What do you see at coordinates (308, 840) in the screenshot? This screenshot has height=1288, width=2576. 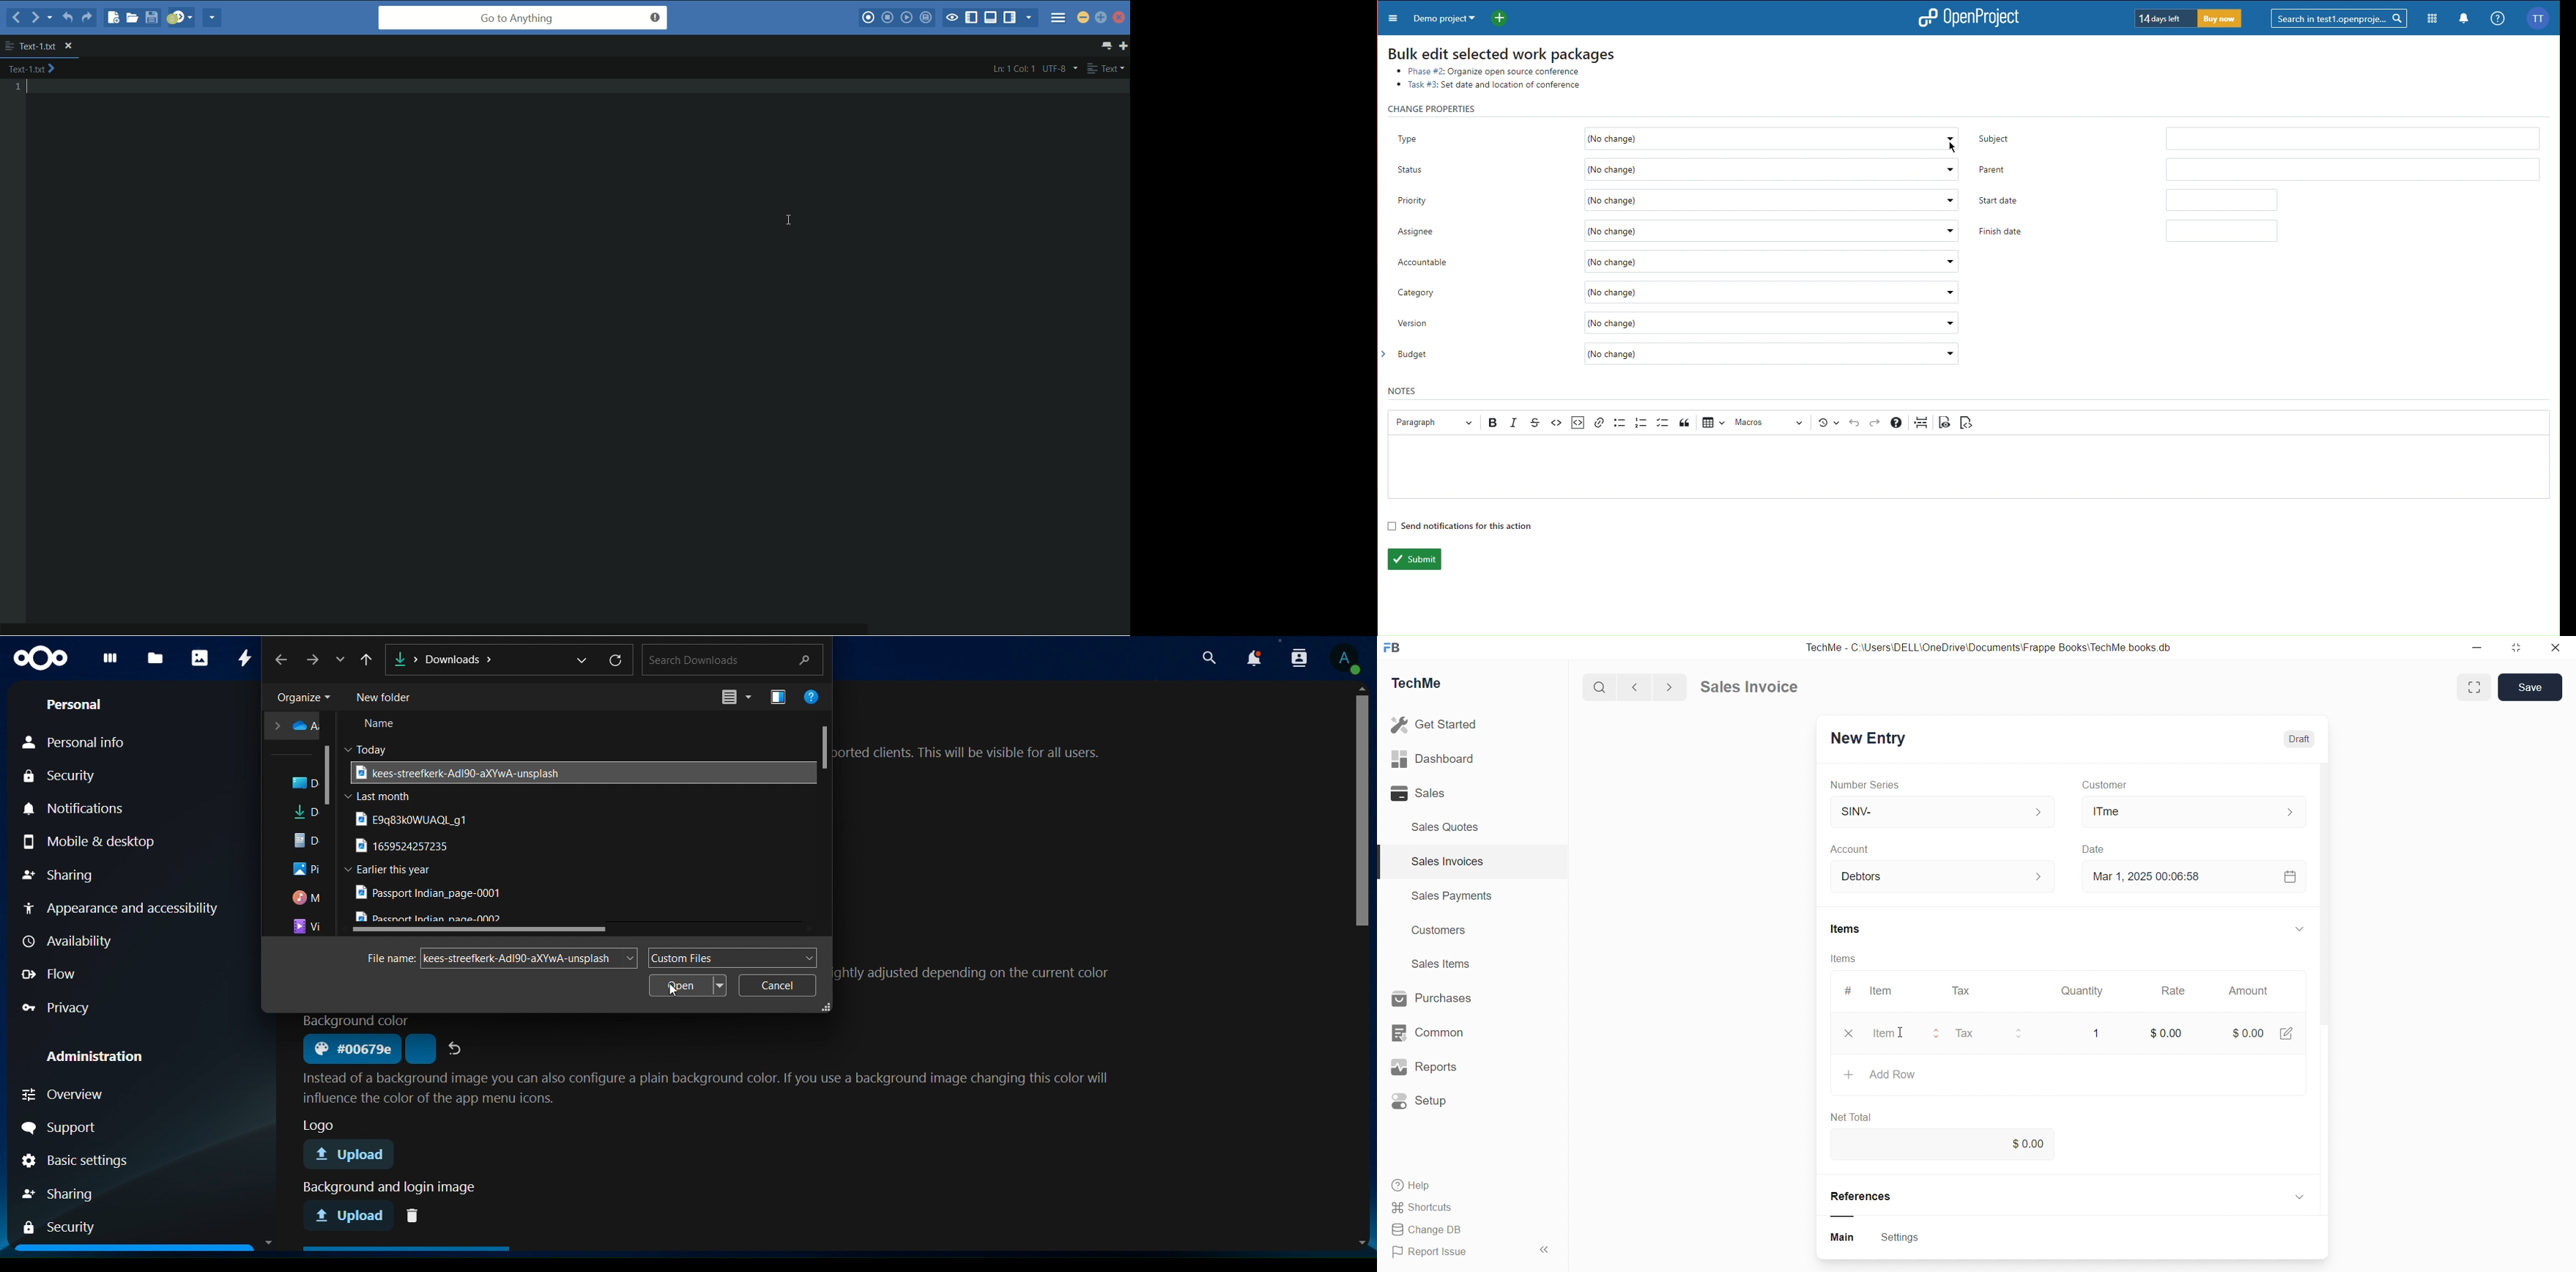 I see `documents` at bounding box center [308, 840].